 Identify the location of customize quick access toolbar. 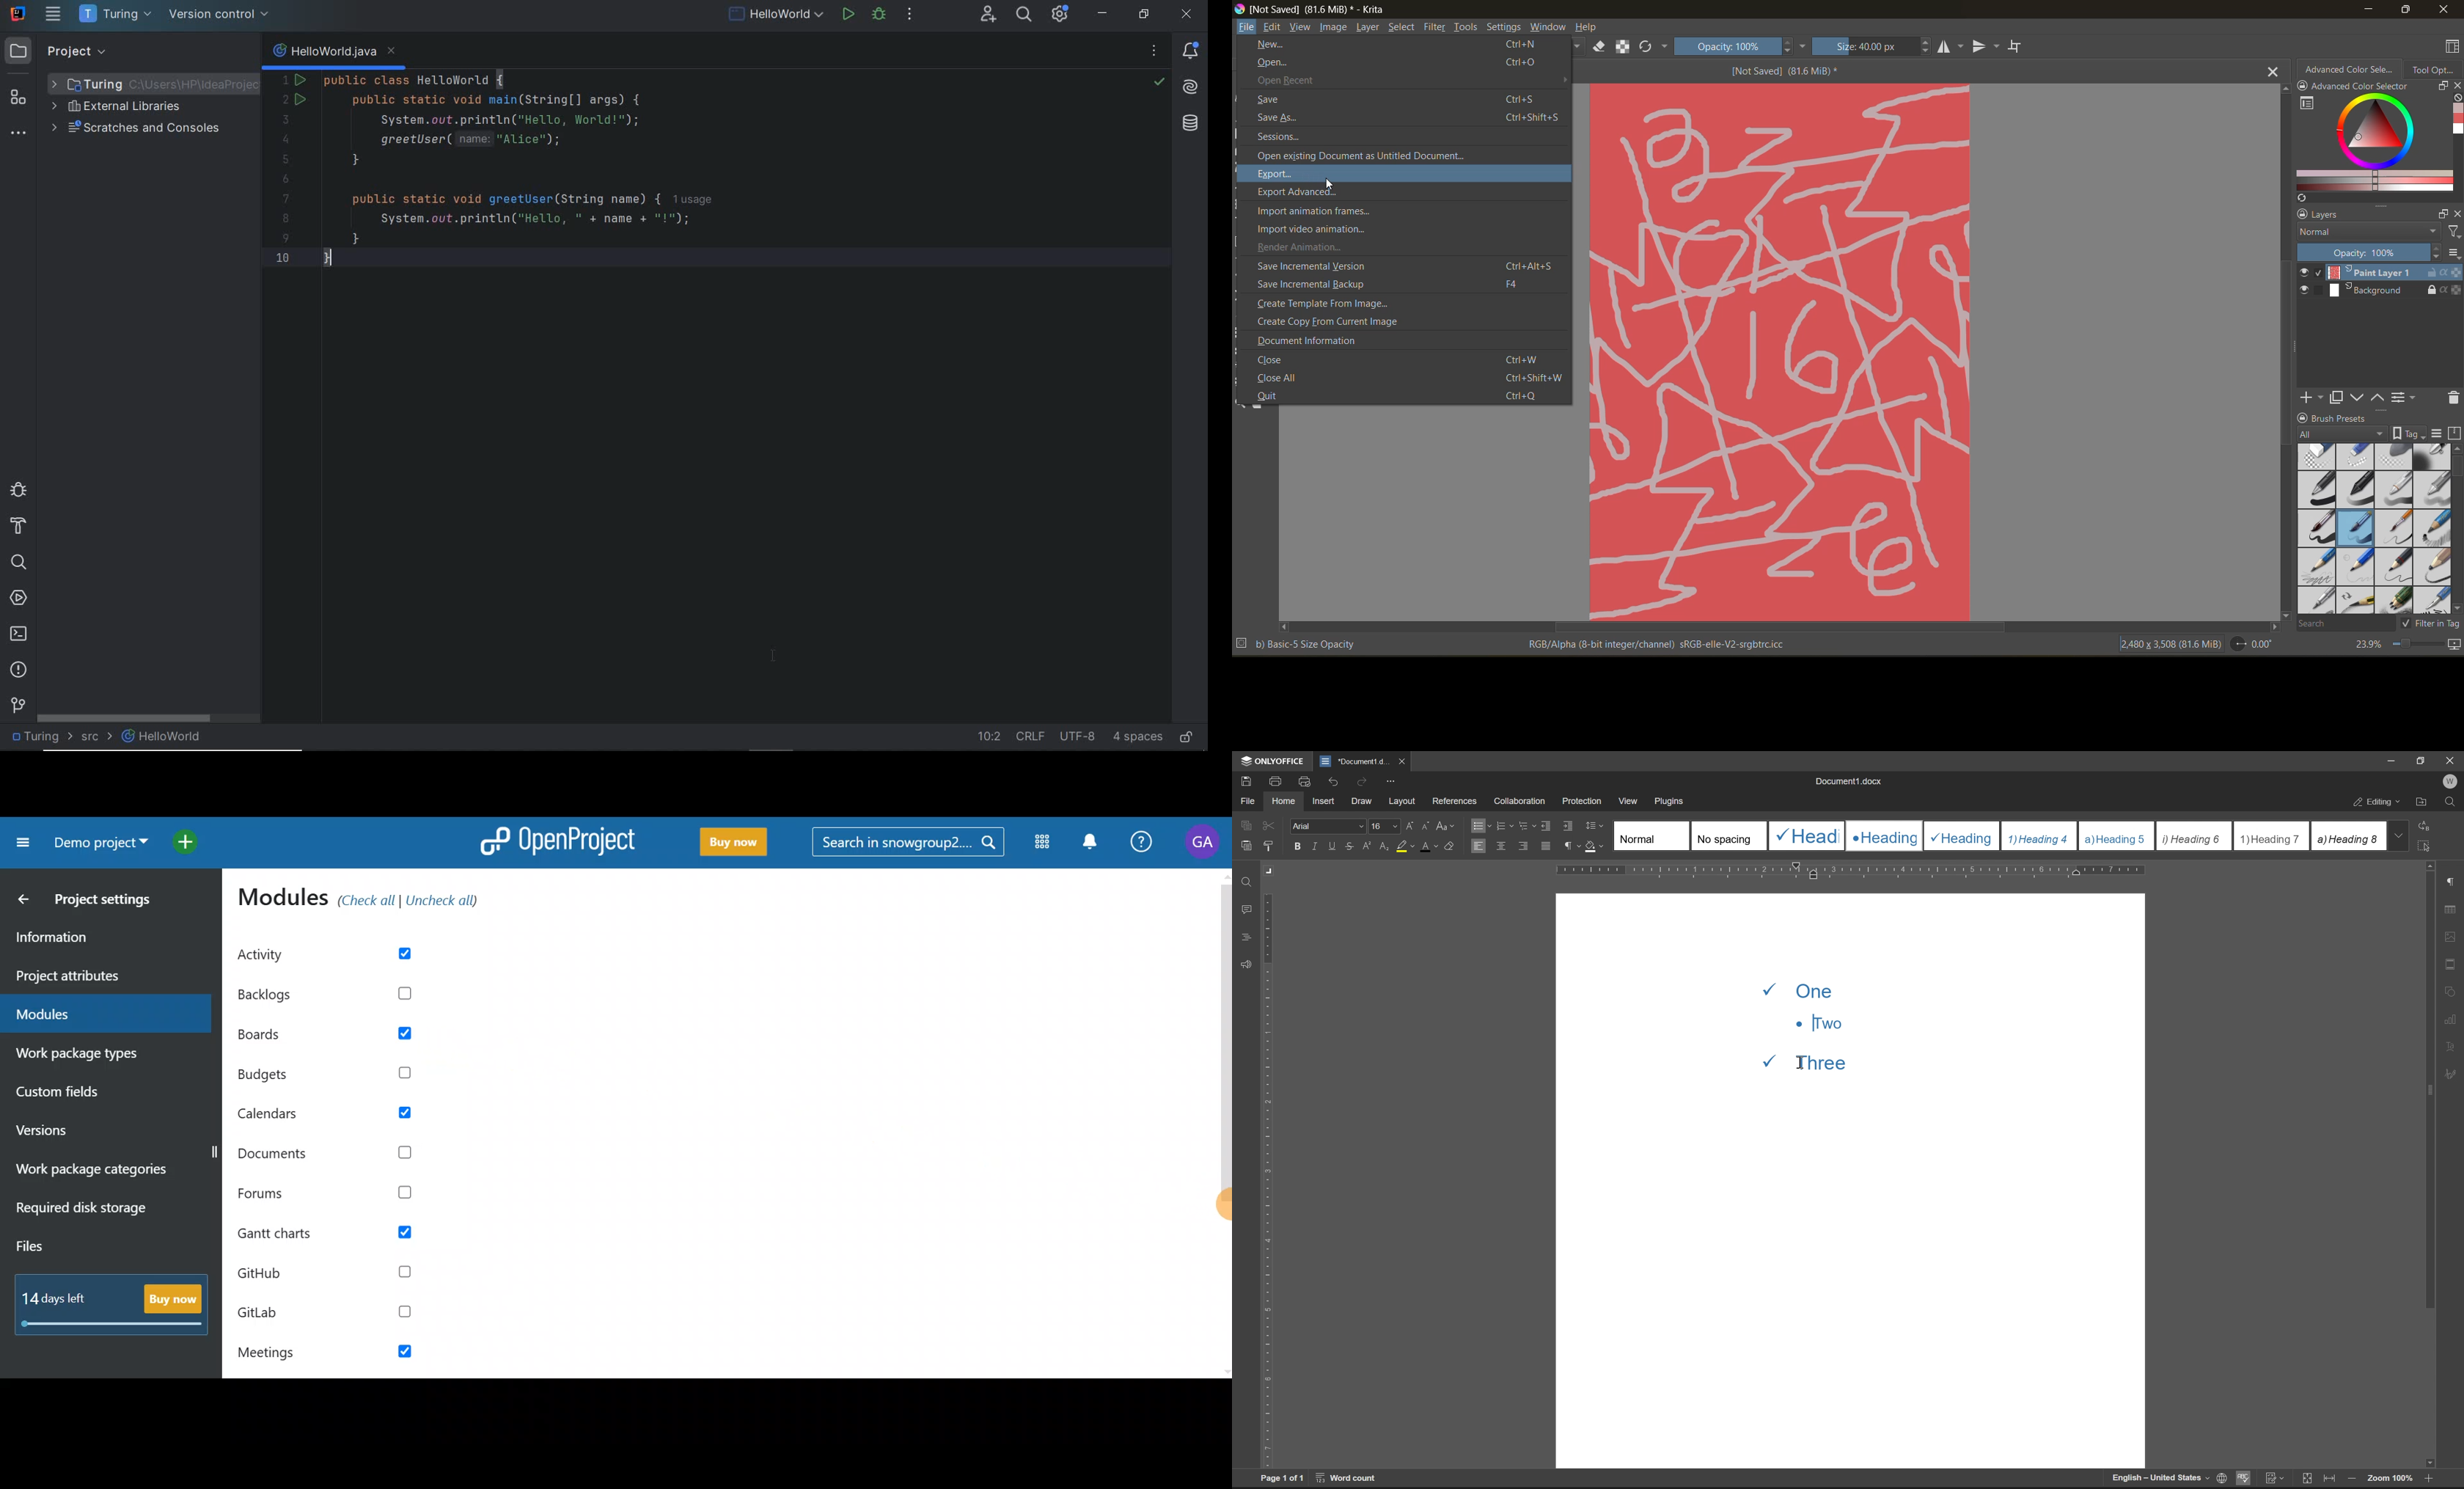
(1390, 782).